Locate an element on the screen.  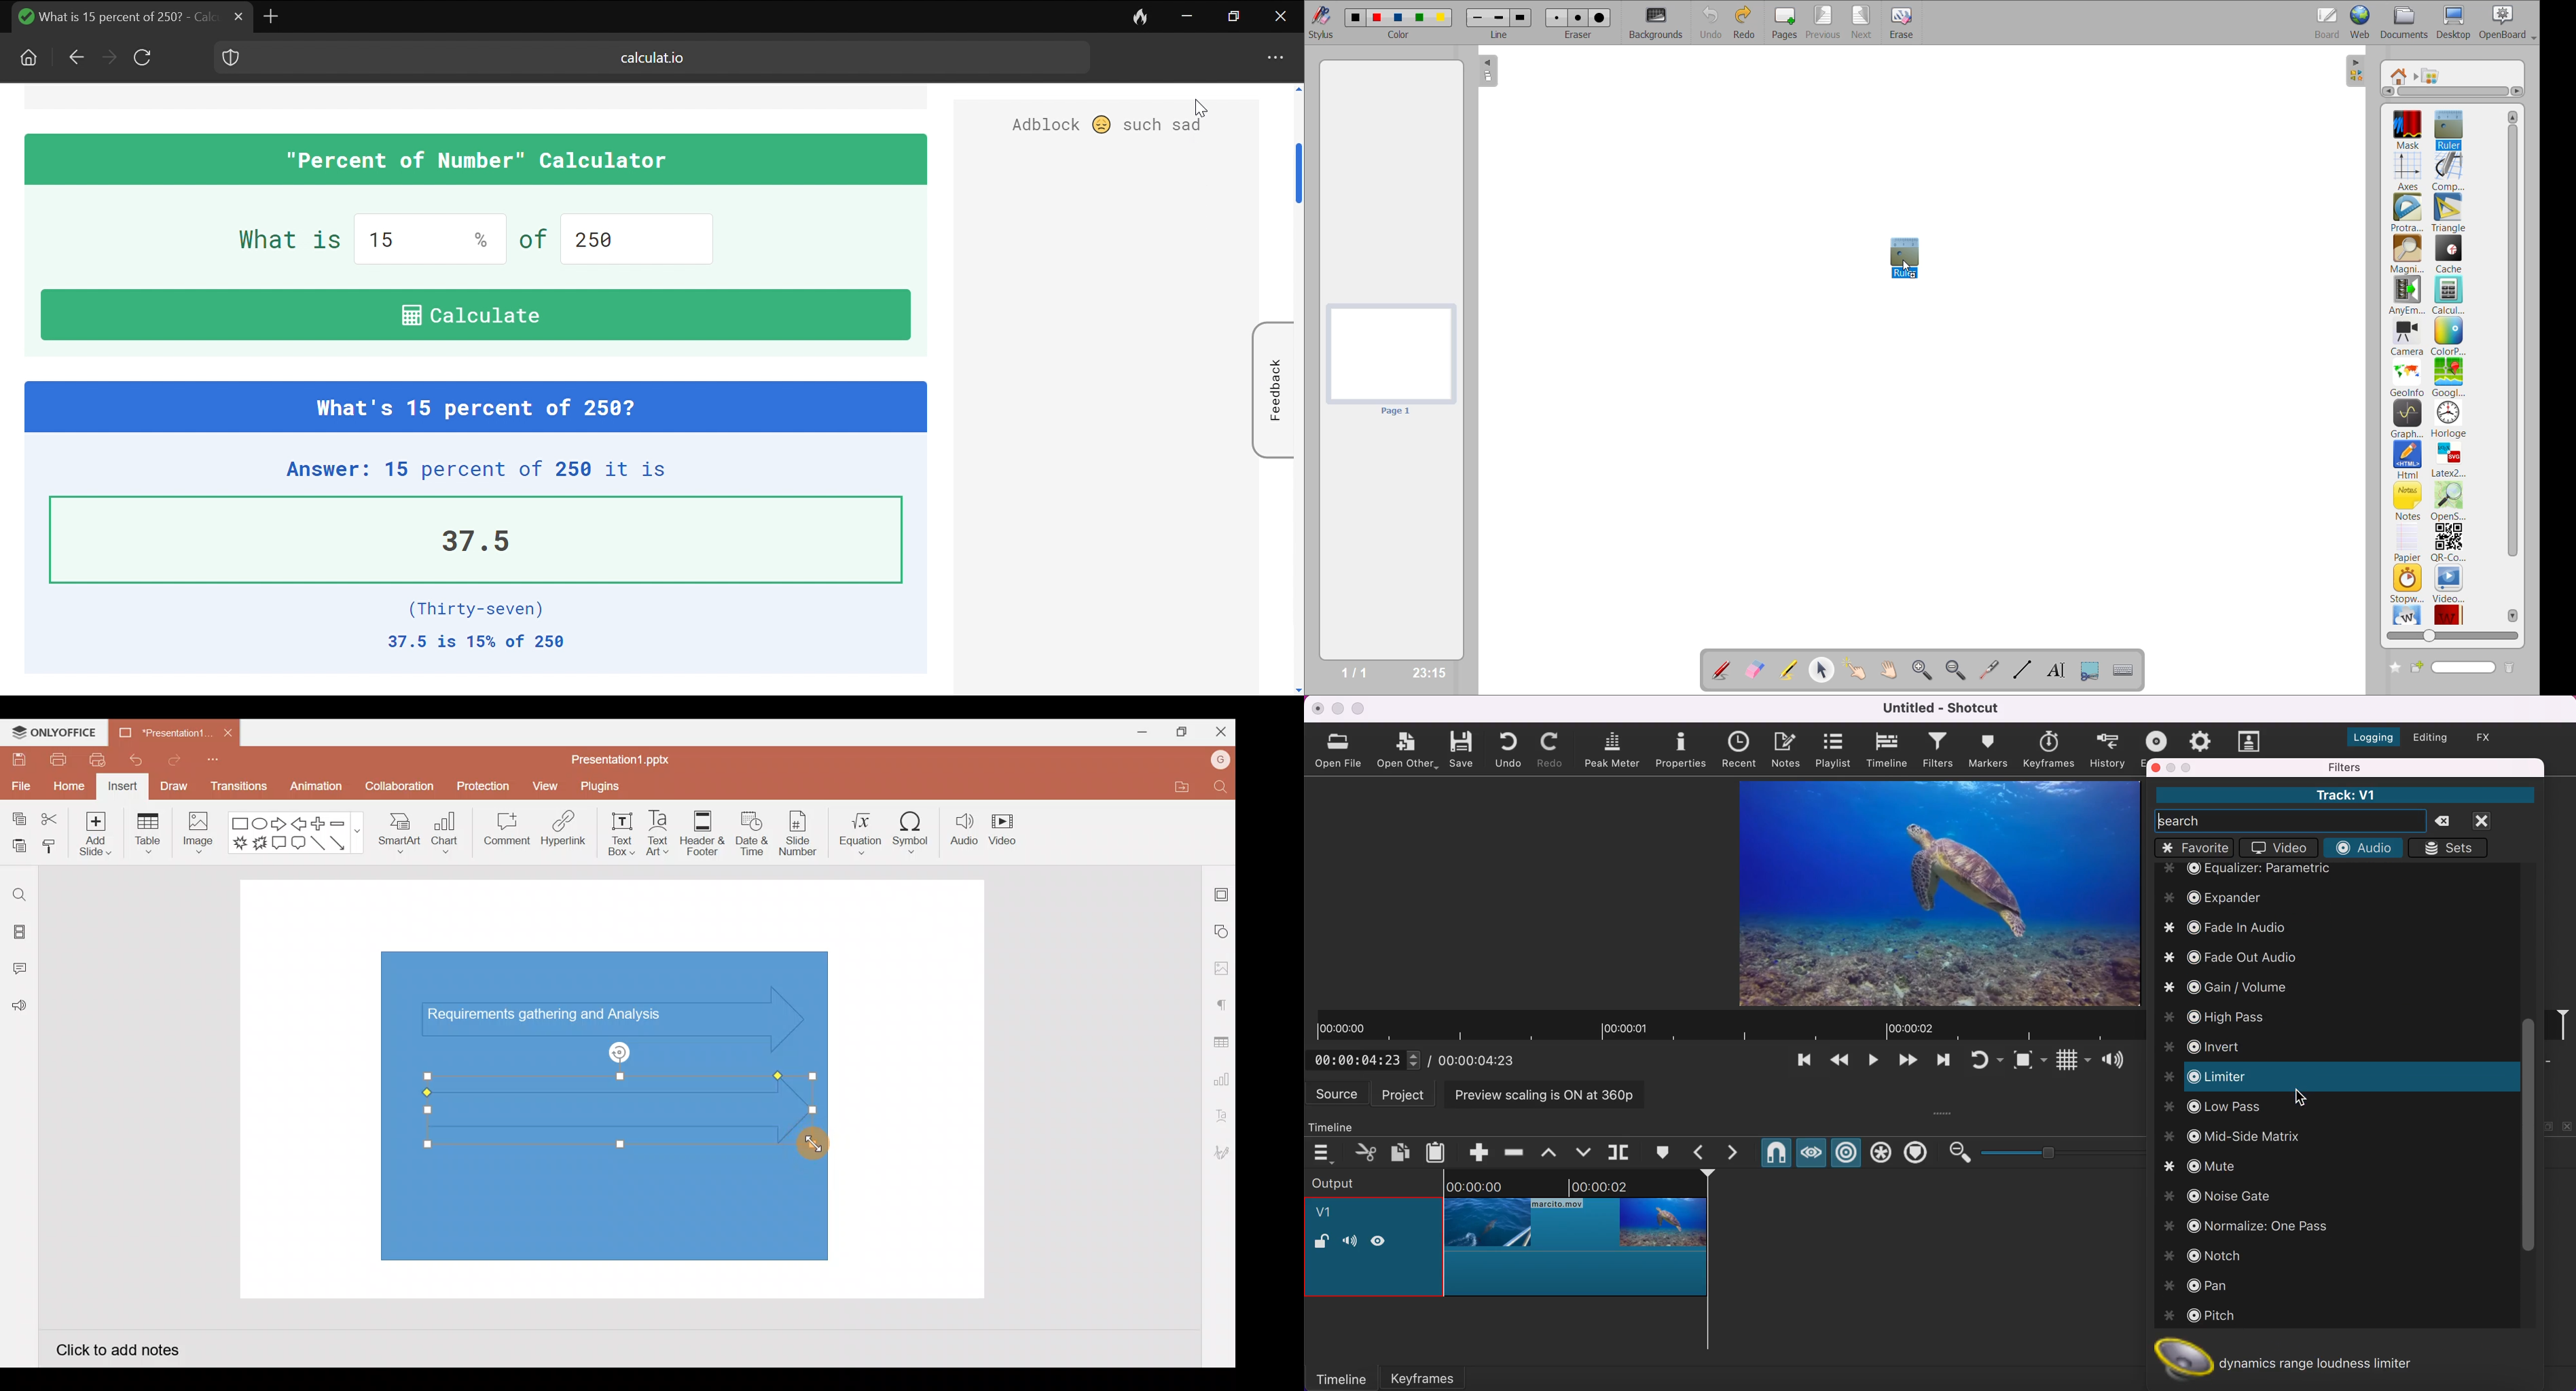
save is located at coordinates (1463, 748).